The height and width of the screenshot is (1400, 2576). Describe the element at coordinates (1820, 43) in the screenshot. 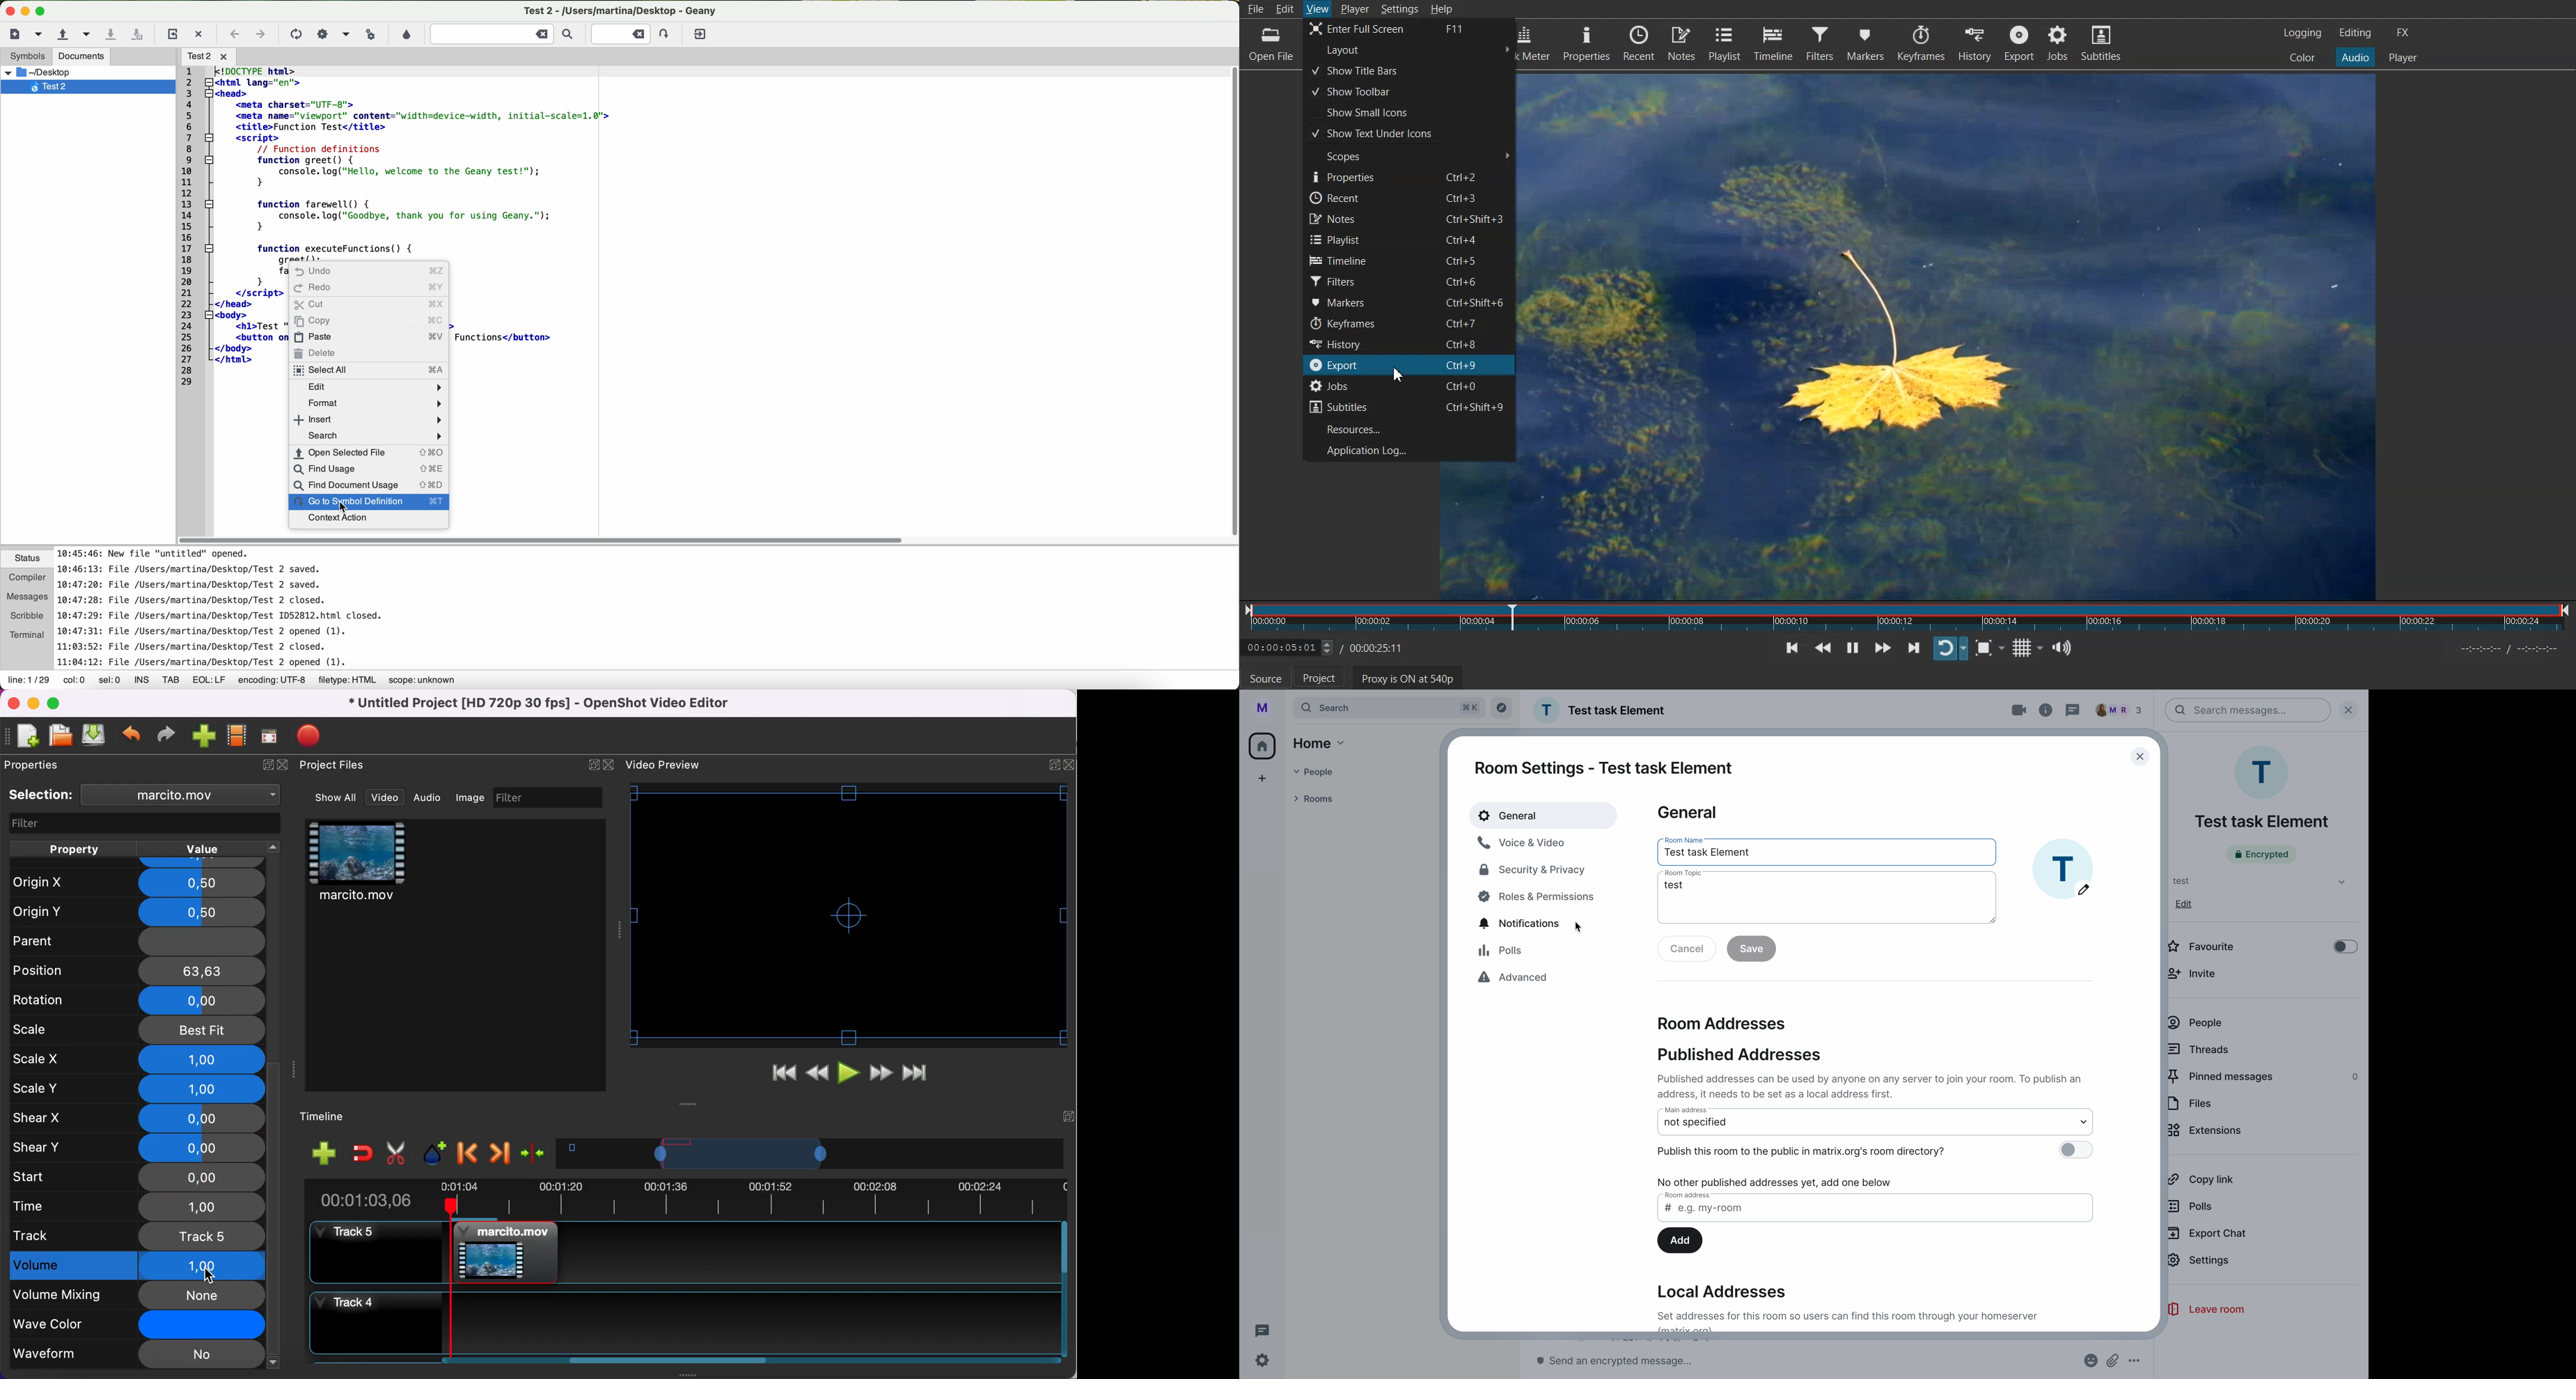

I see `Filters` at that location.